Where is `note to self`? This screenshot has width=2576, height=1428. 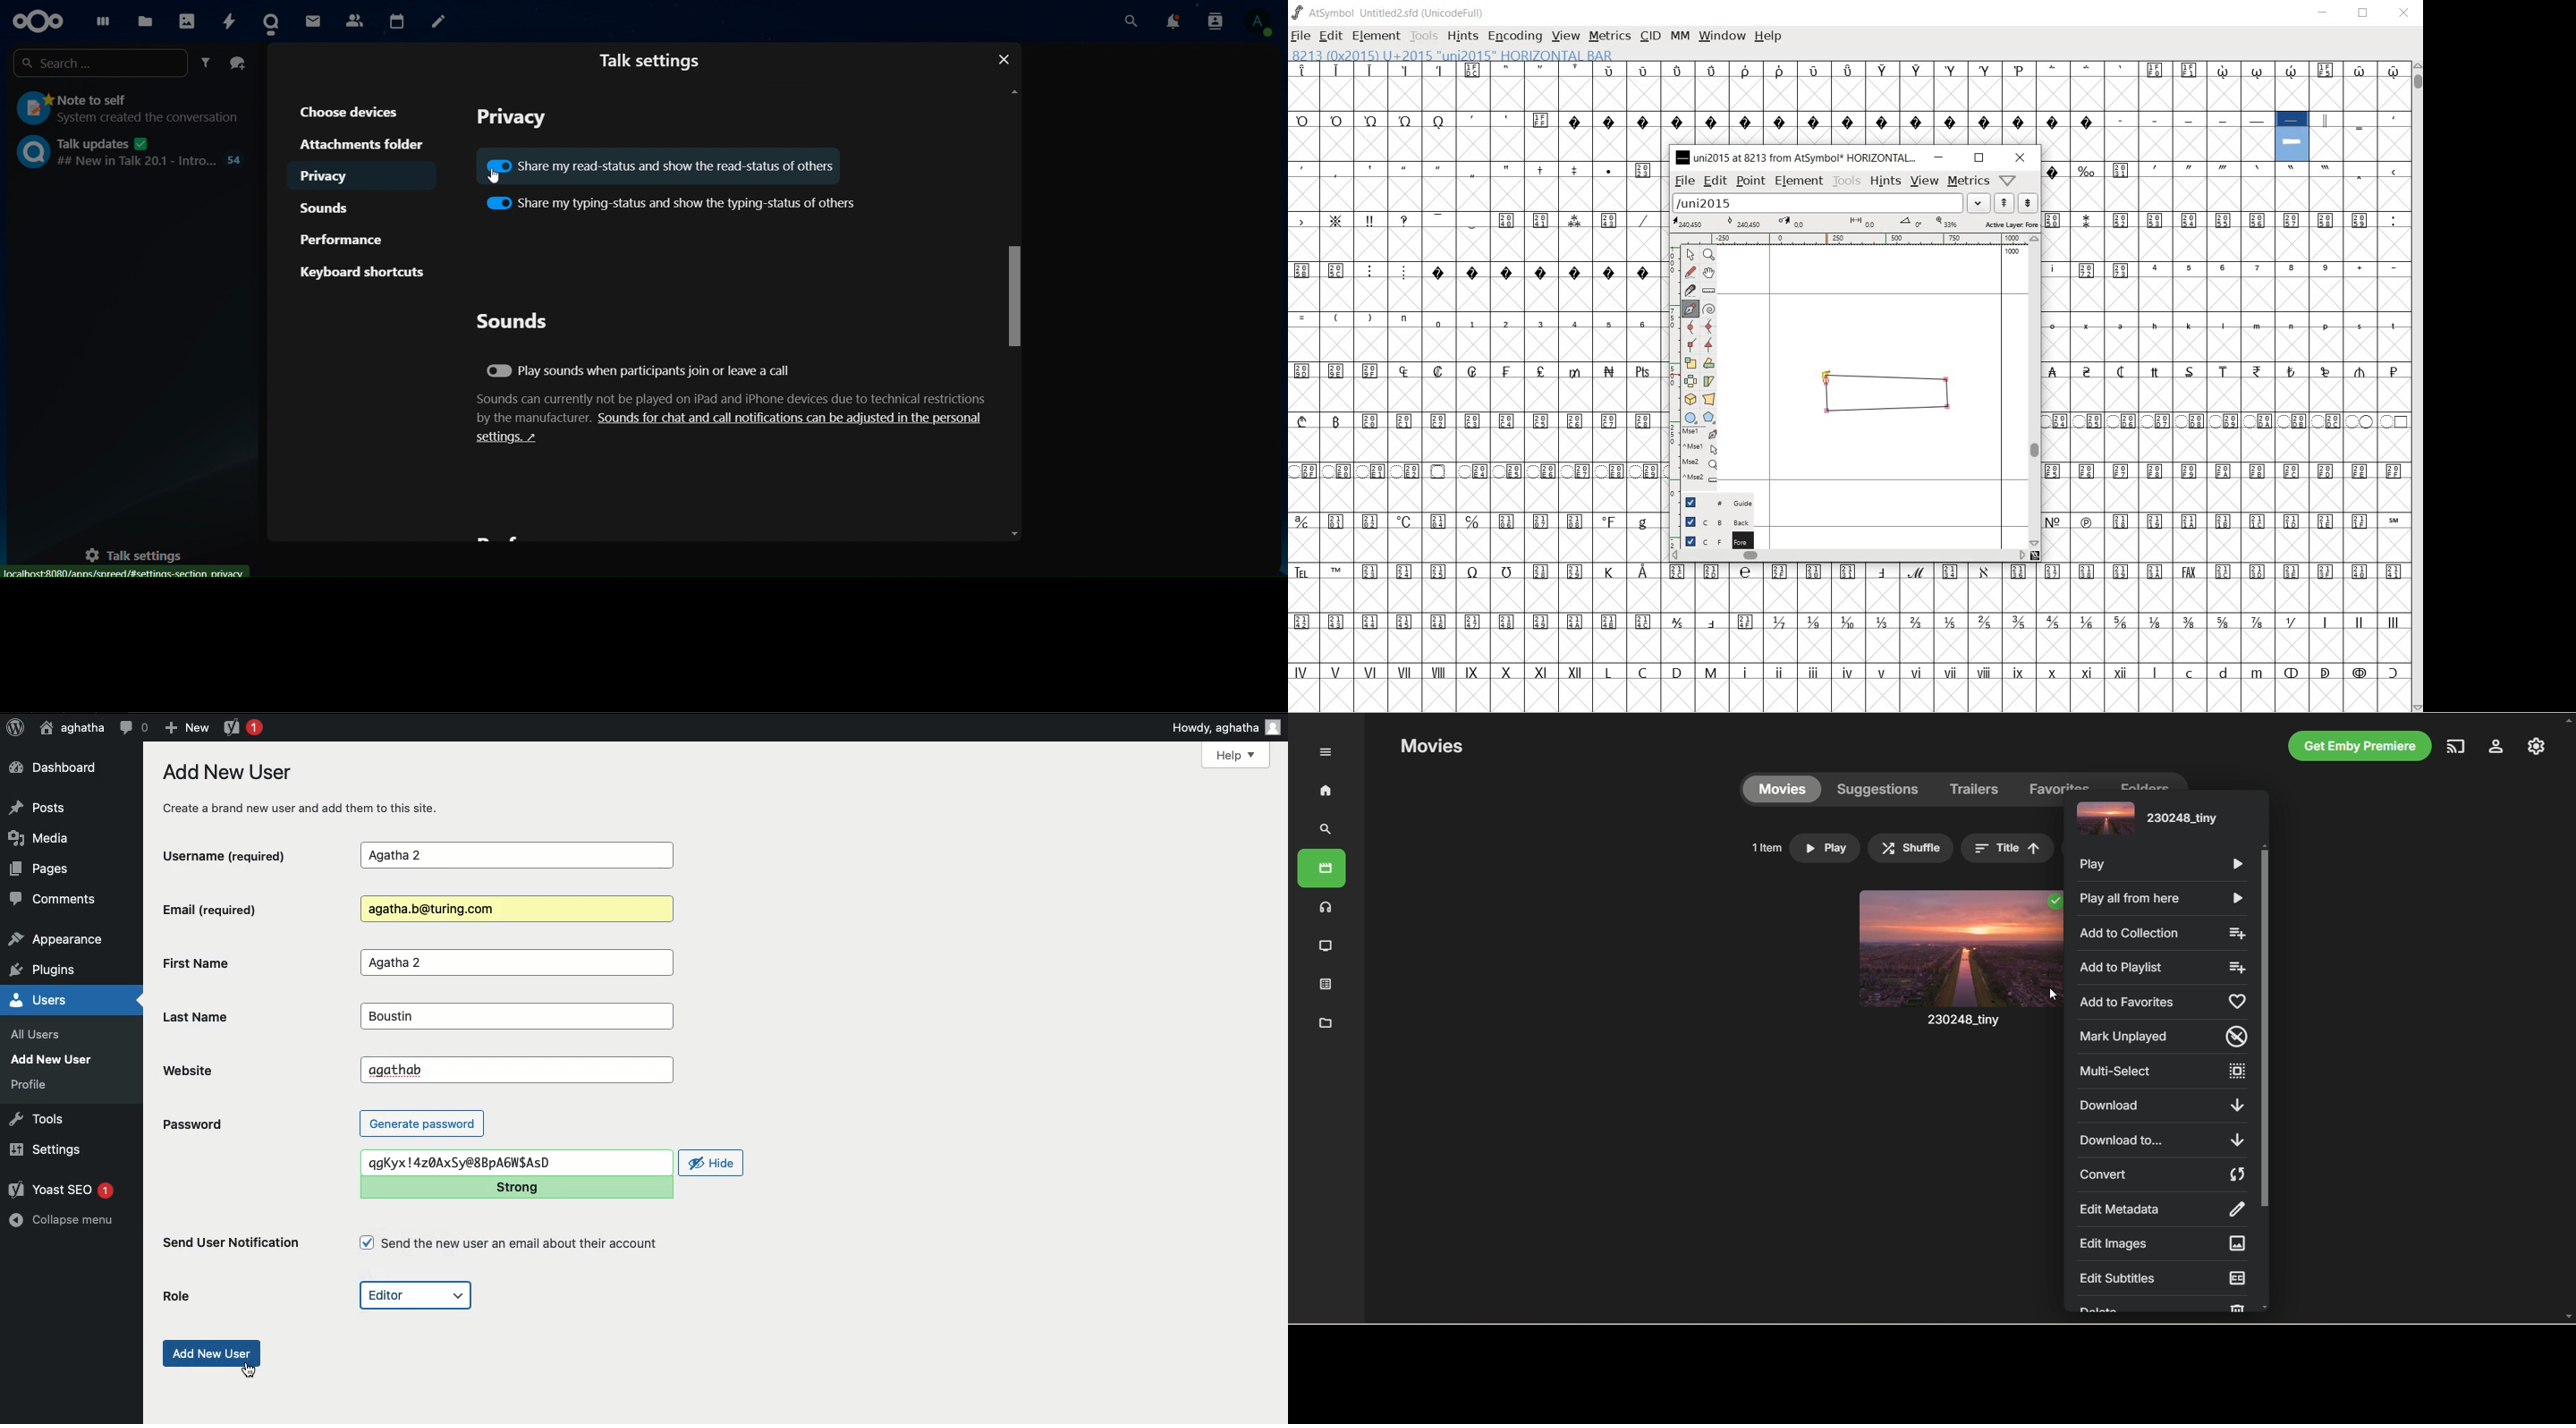 note to self is located at coordinates (126, 109).